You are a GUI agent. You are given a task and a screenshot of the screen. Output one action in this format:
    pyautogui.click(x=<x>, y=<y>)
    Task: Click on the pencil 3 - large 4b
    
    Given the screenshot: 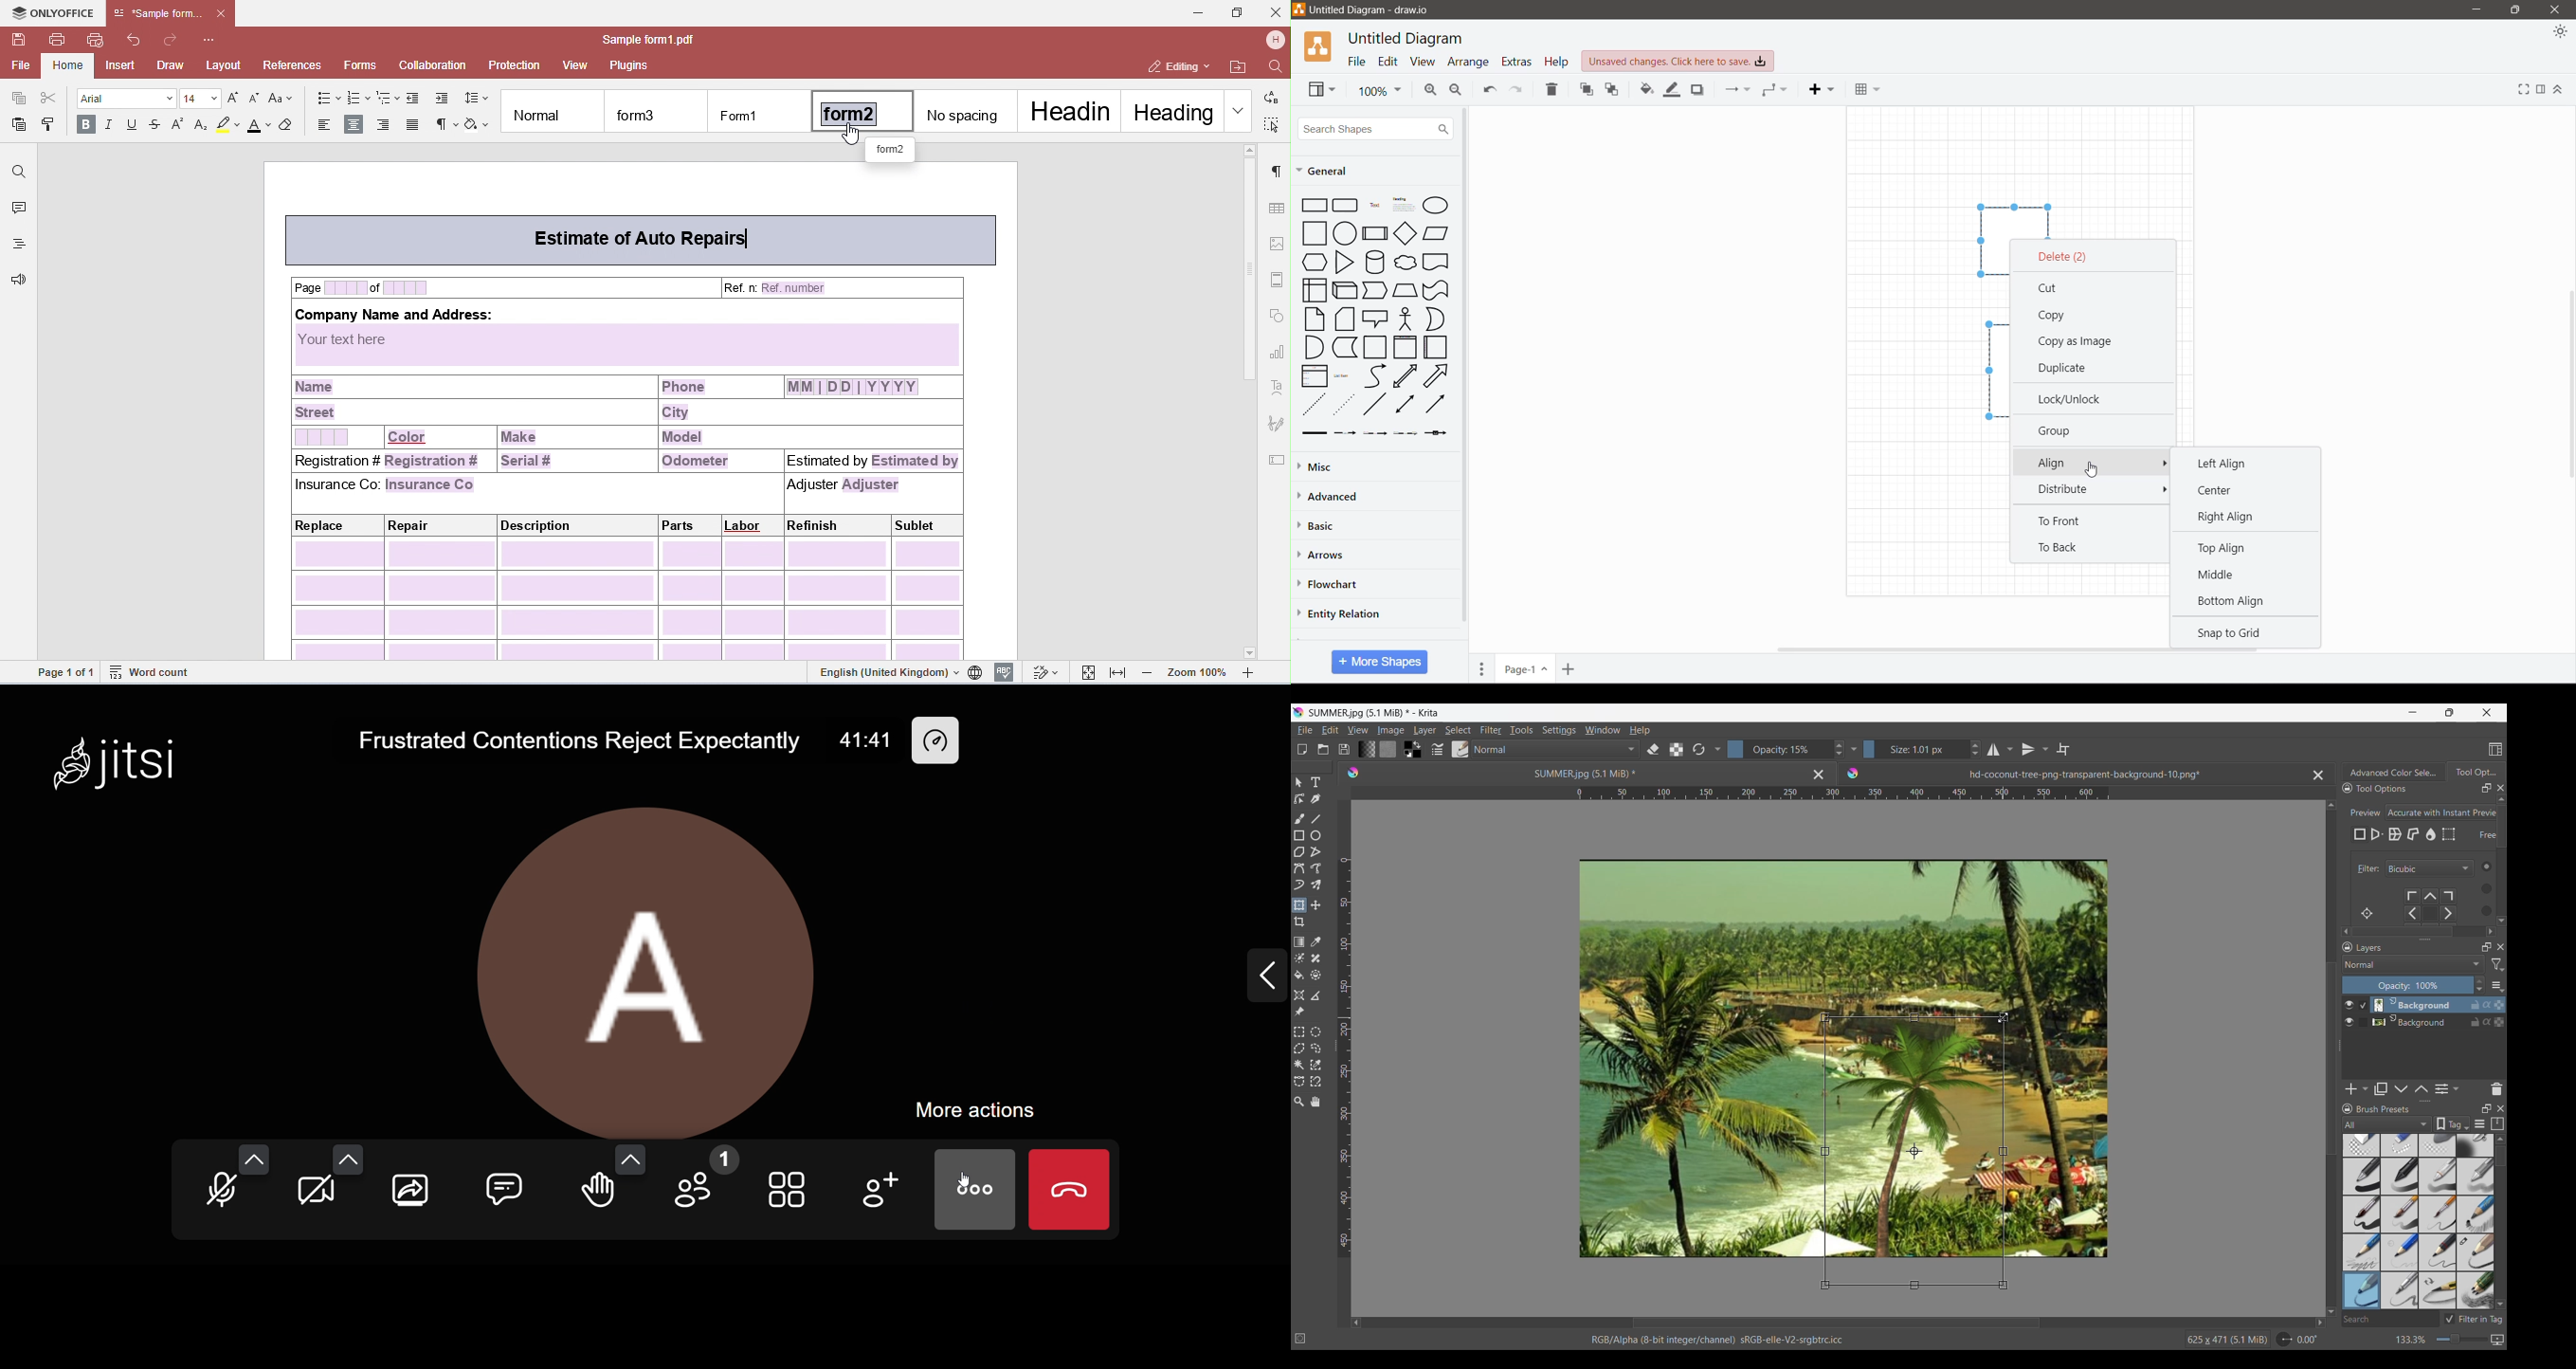 What is the action you would take?
    pyautogui.click(x=2476, y=1253)
    